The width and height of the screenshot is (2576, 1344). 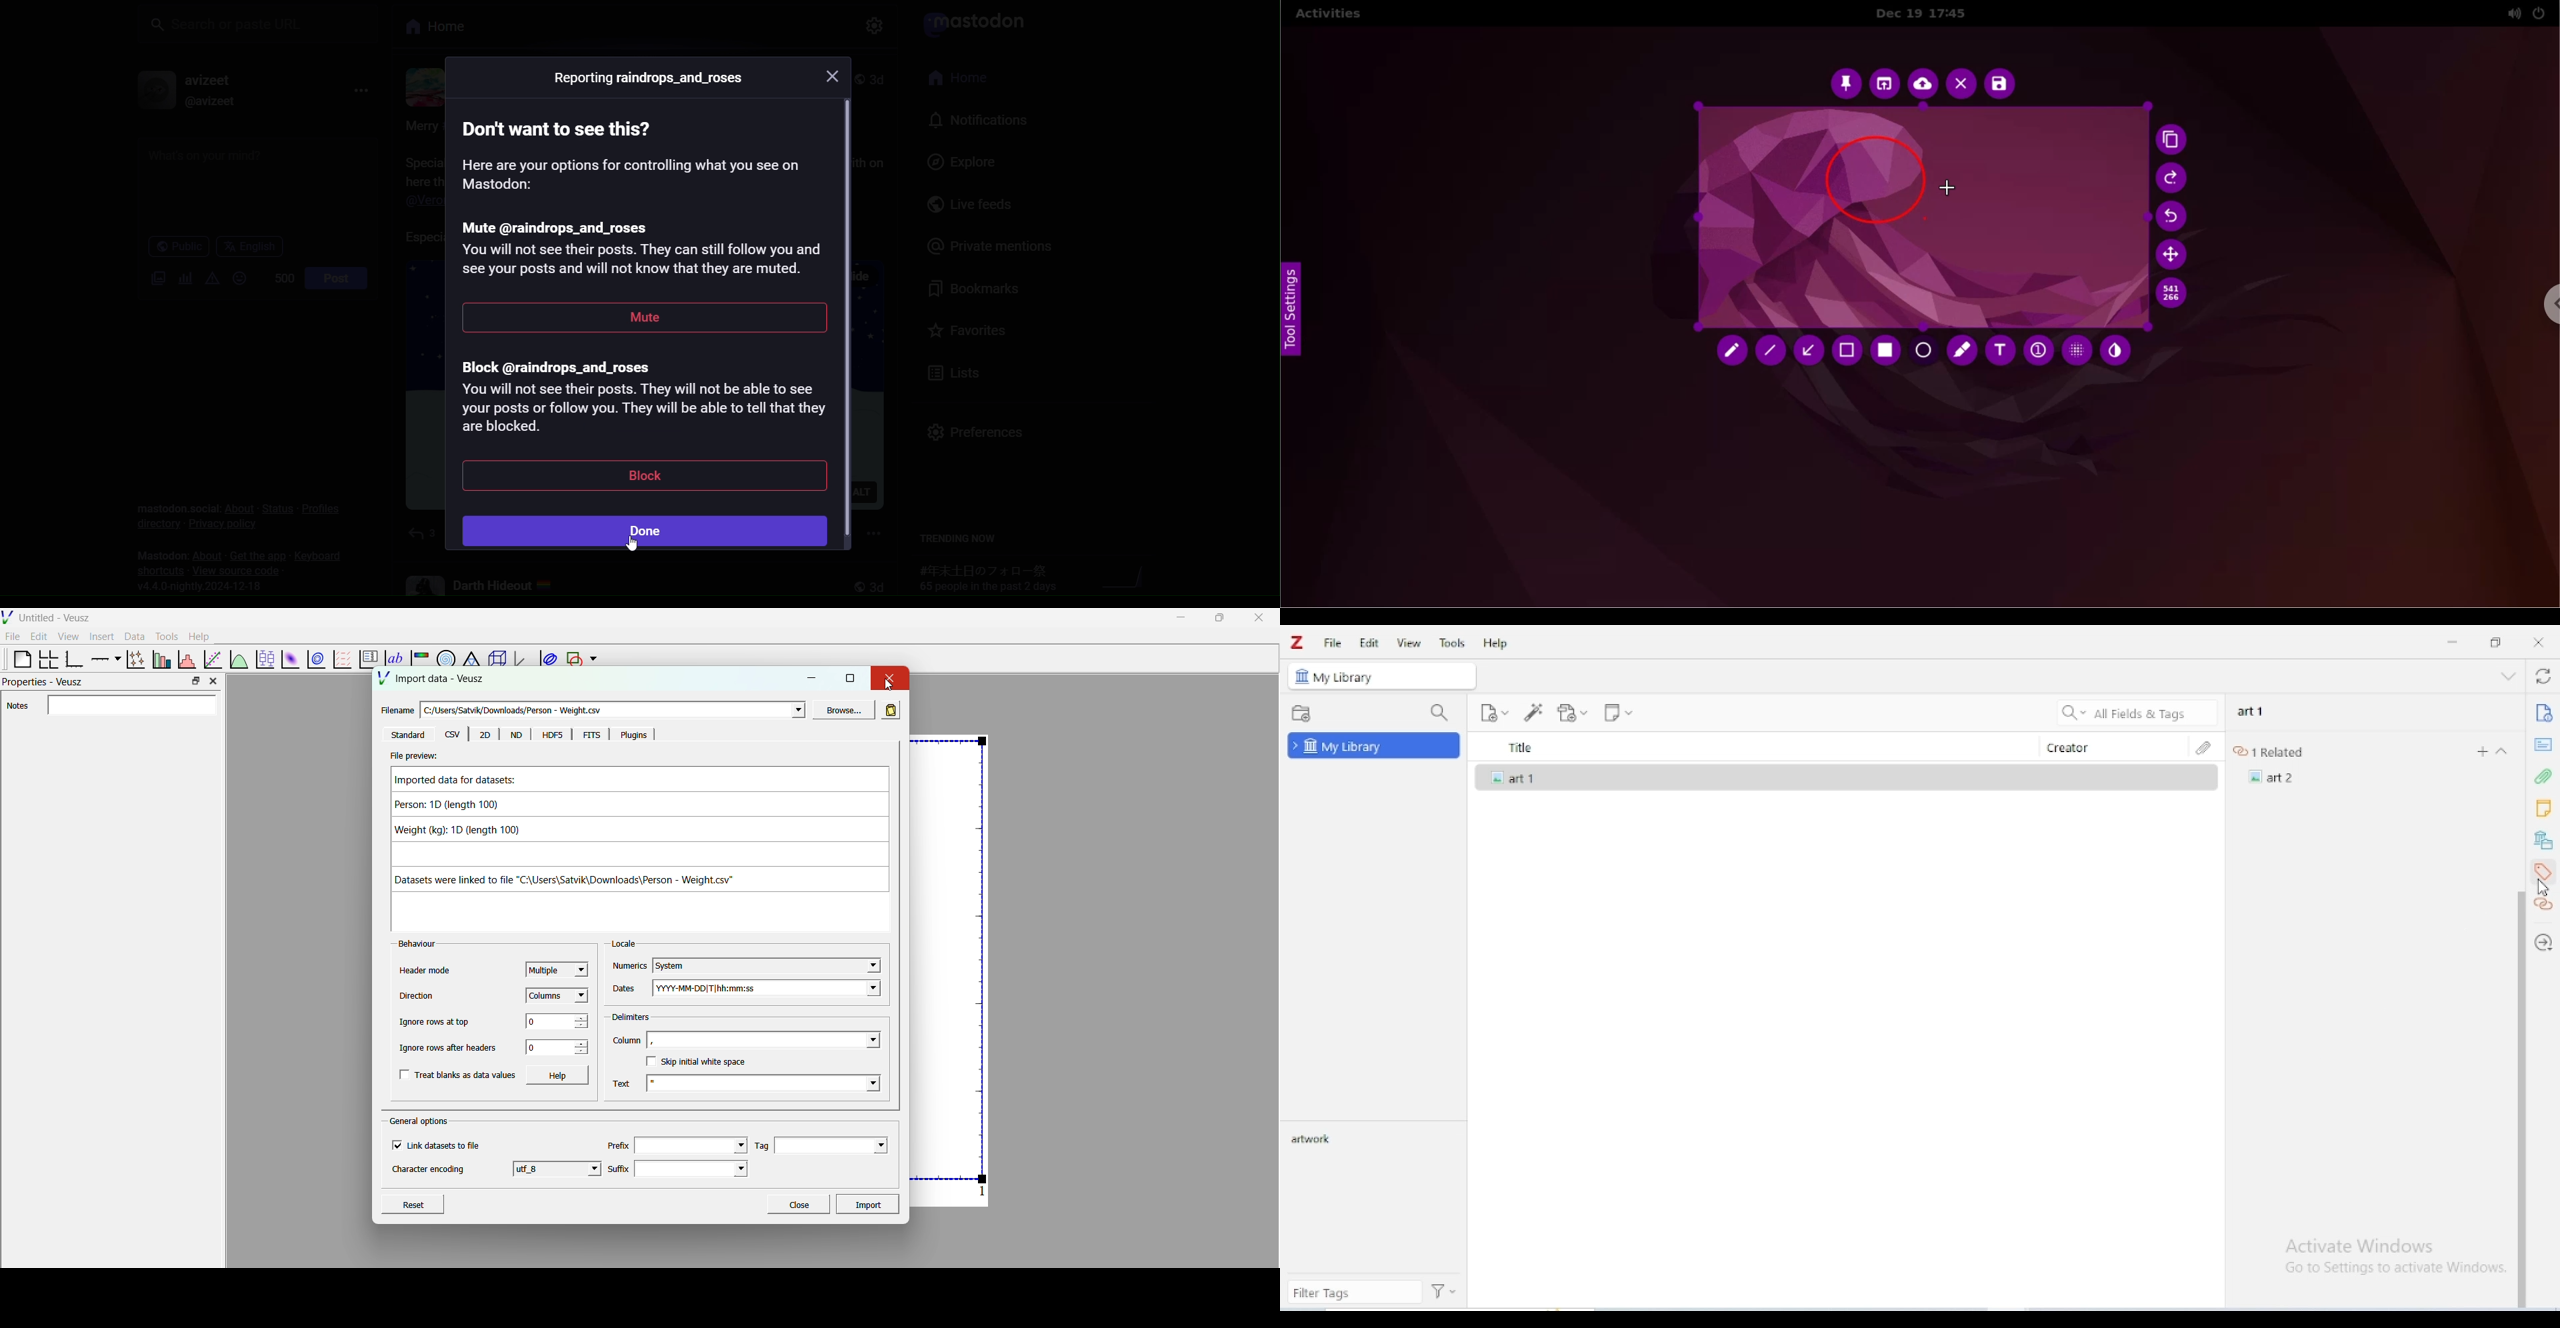 I want to click on add, so click(x=2478, y=751).